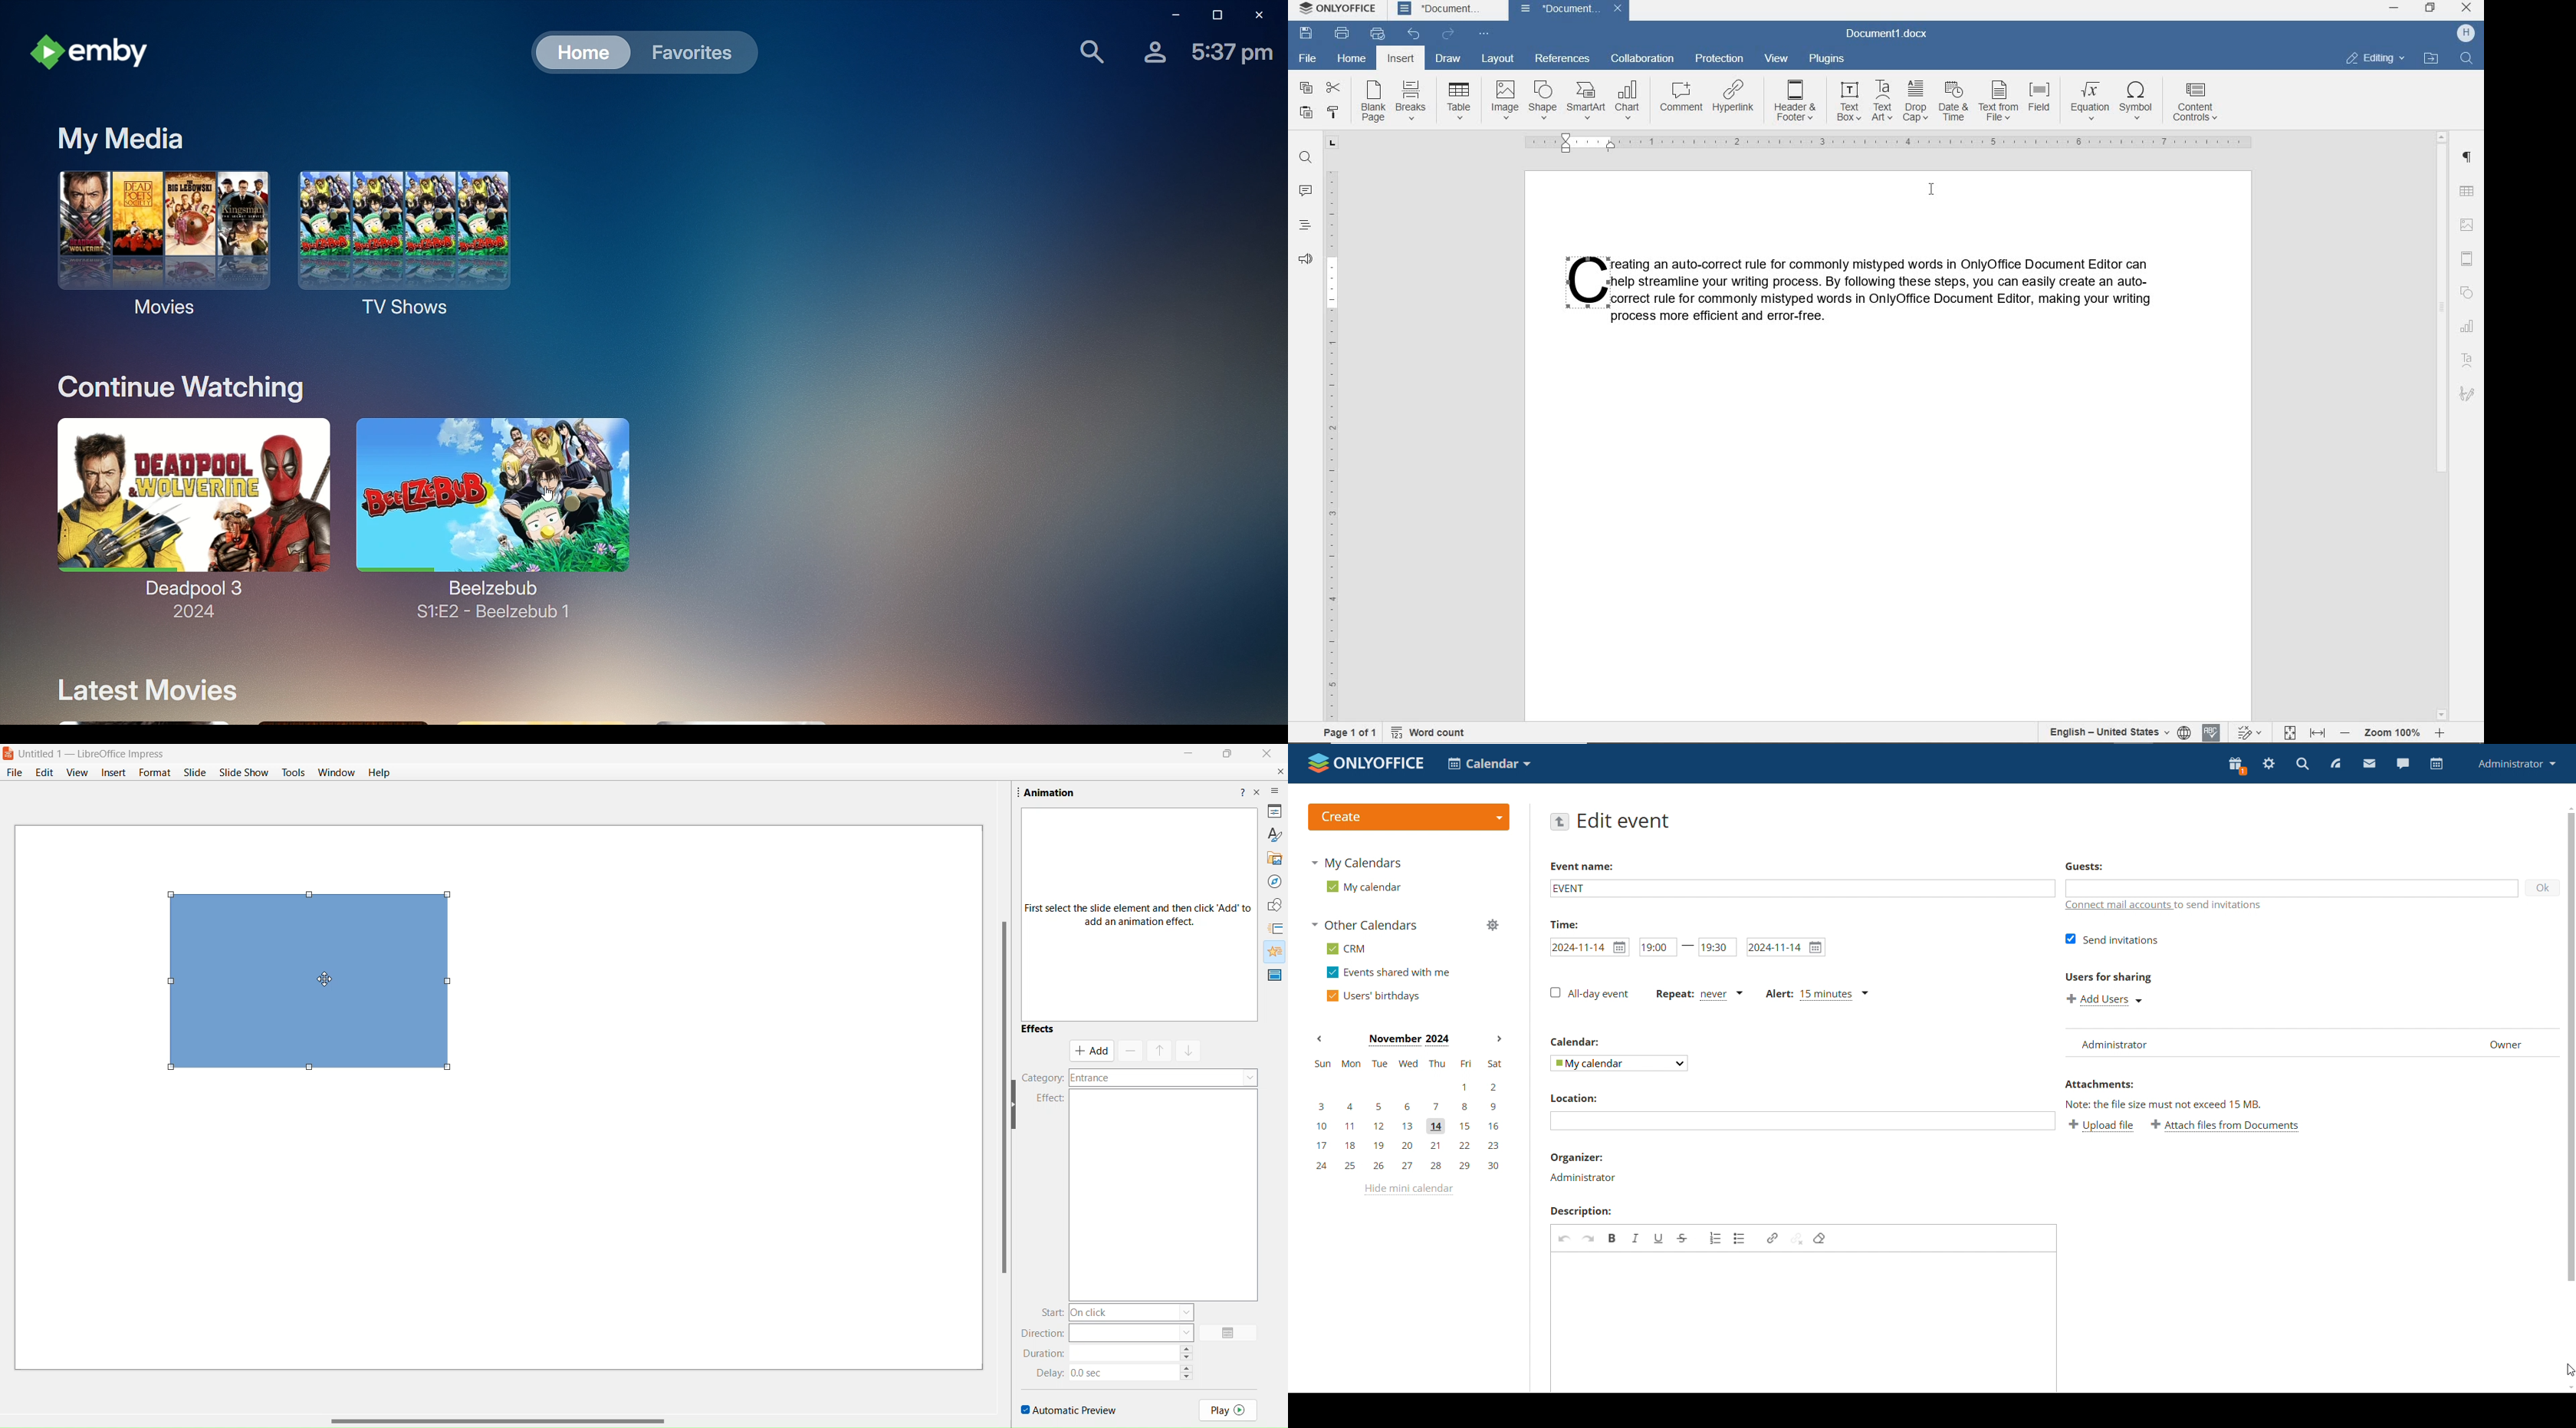 The width and height of the screenshot is (2576, 1428). What do you see at coordinates (2469, 157) in the screenshot?
I see `paragraph settings` at bounding box center [2469, 157].